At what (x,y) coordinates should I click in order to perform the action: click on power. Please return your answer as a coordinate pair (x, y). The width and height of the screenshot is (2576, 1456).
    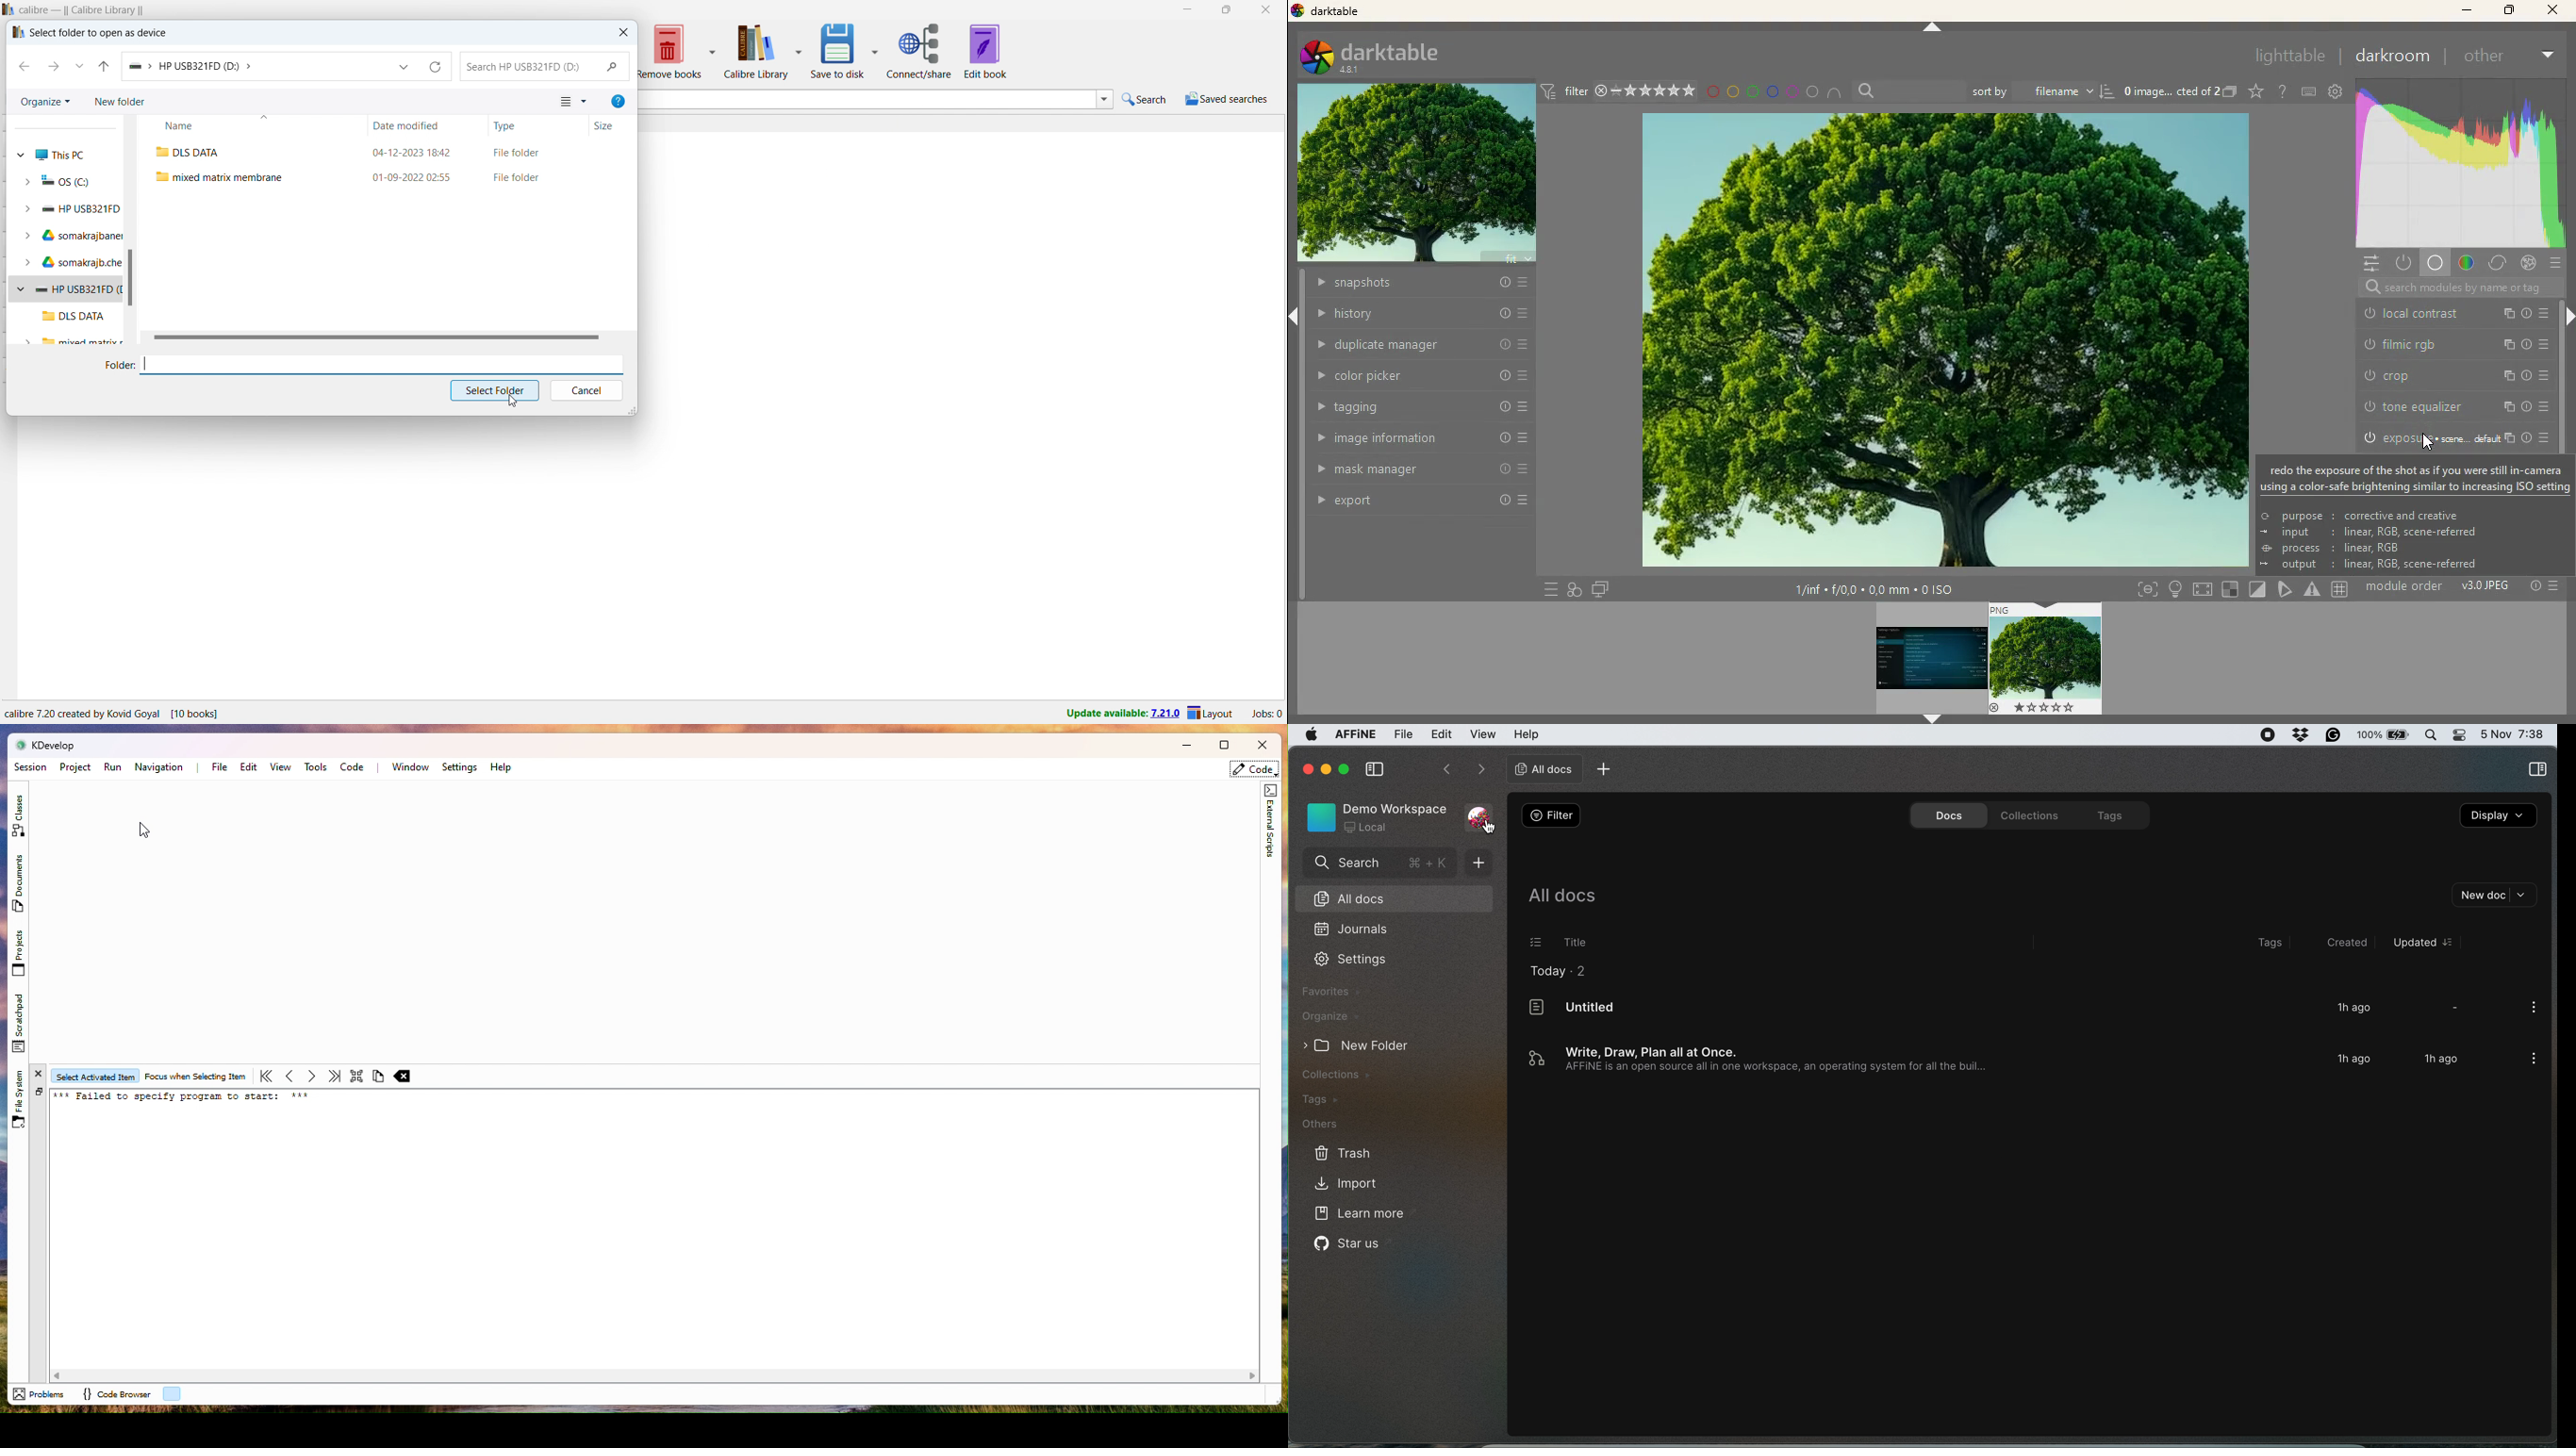
    Looking at the image, I should click on (2403, 263).